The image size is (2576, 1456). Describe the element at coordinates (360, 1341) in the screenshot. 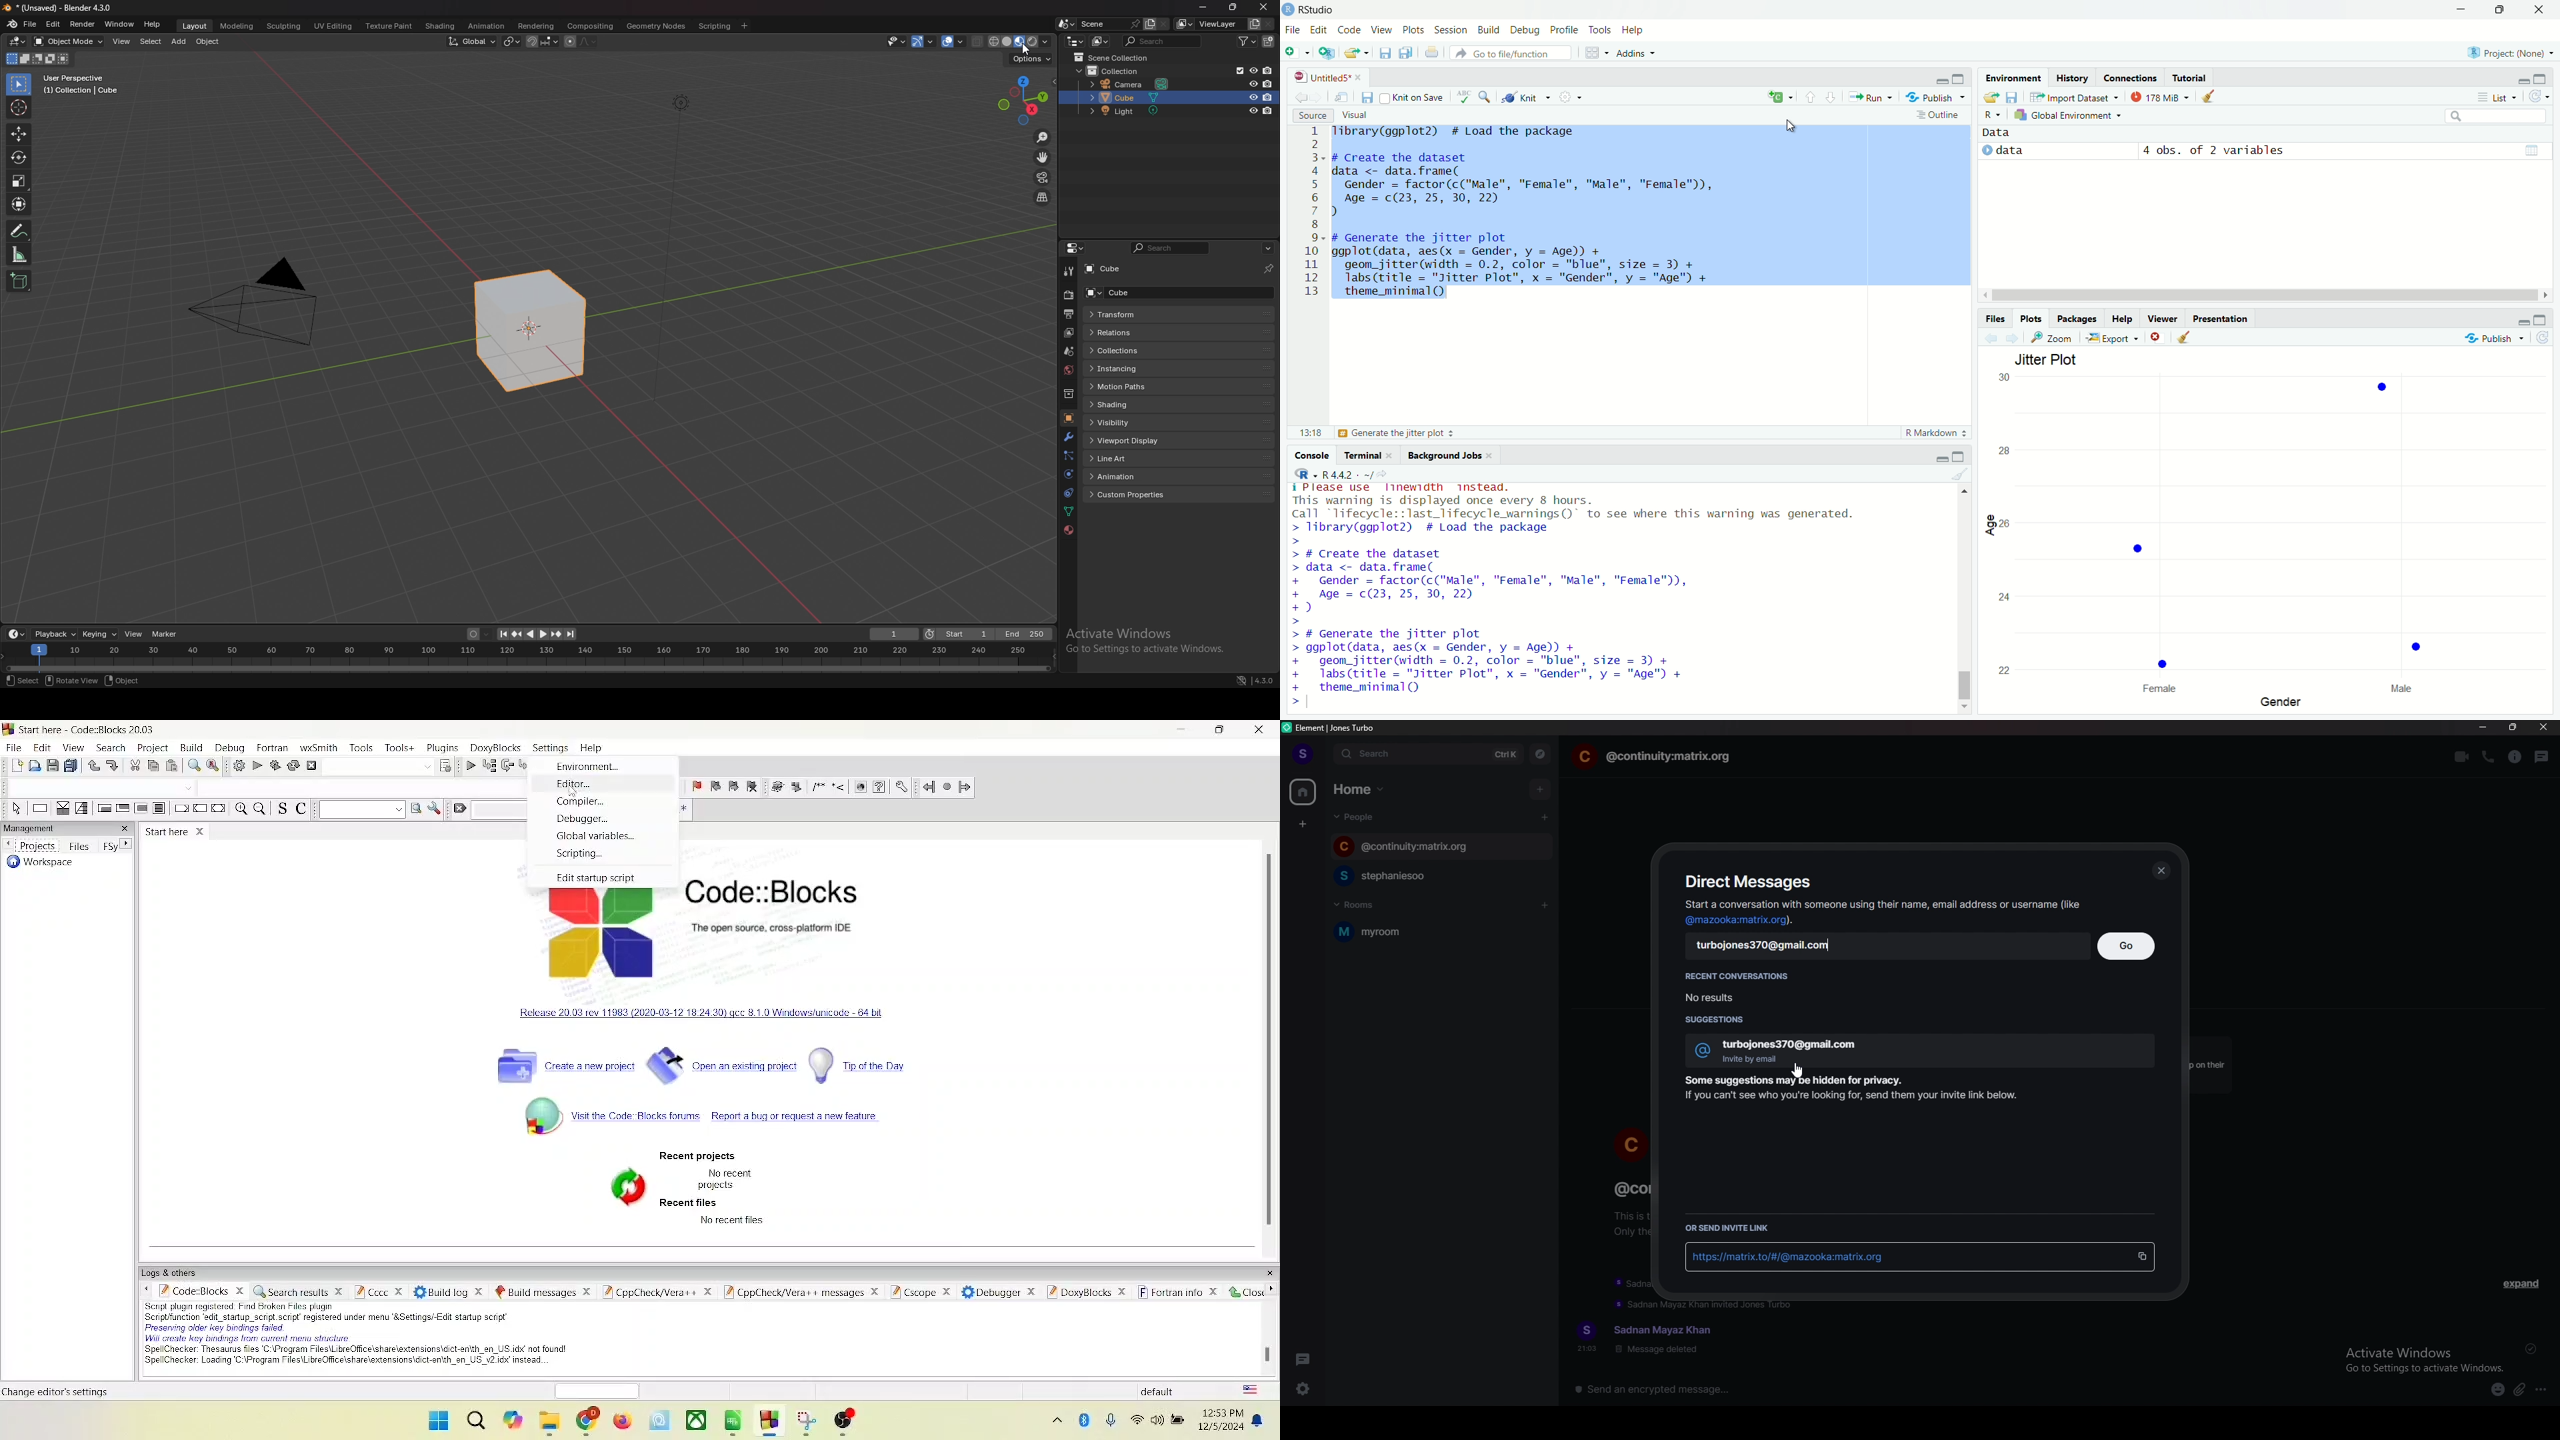

I see `text` at that location.